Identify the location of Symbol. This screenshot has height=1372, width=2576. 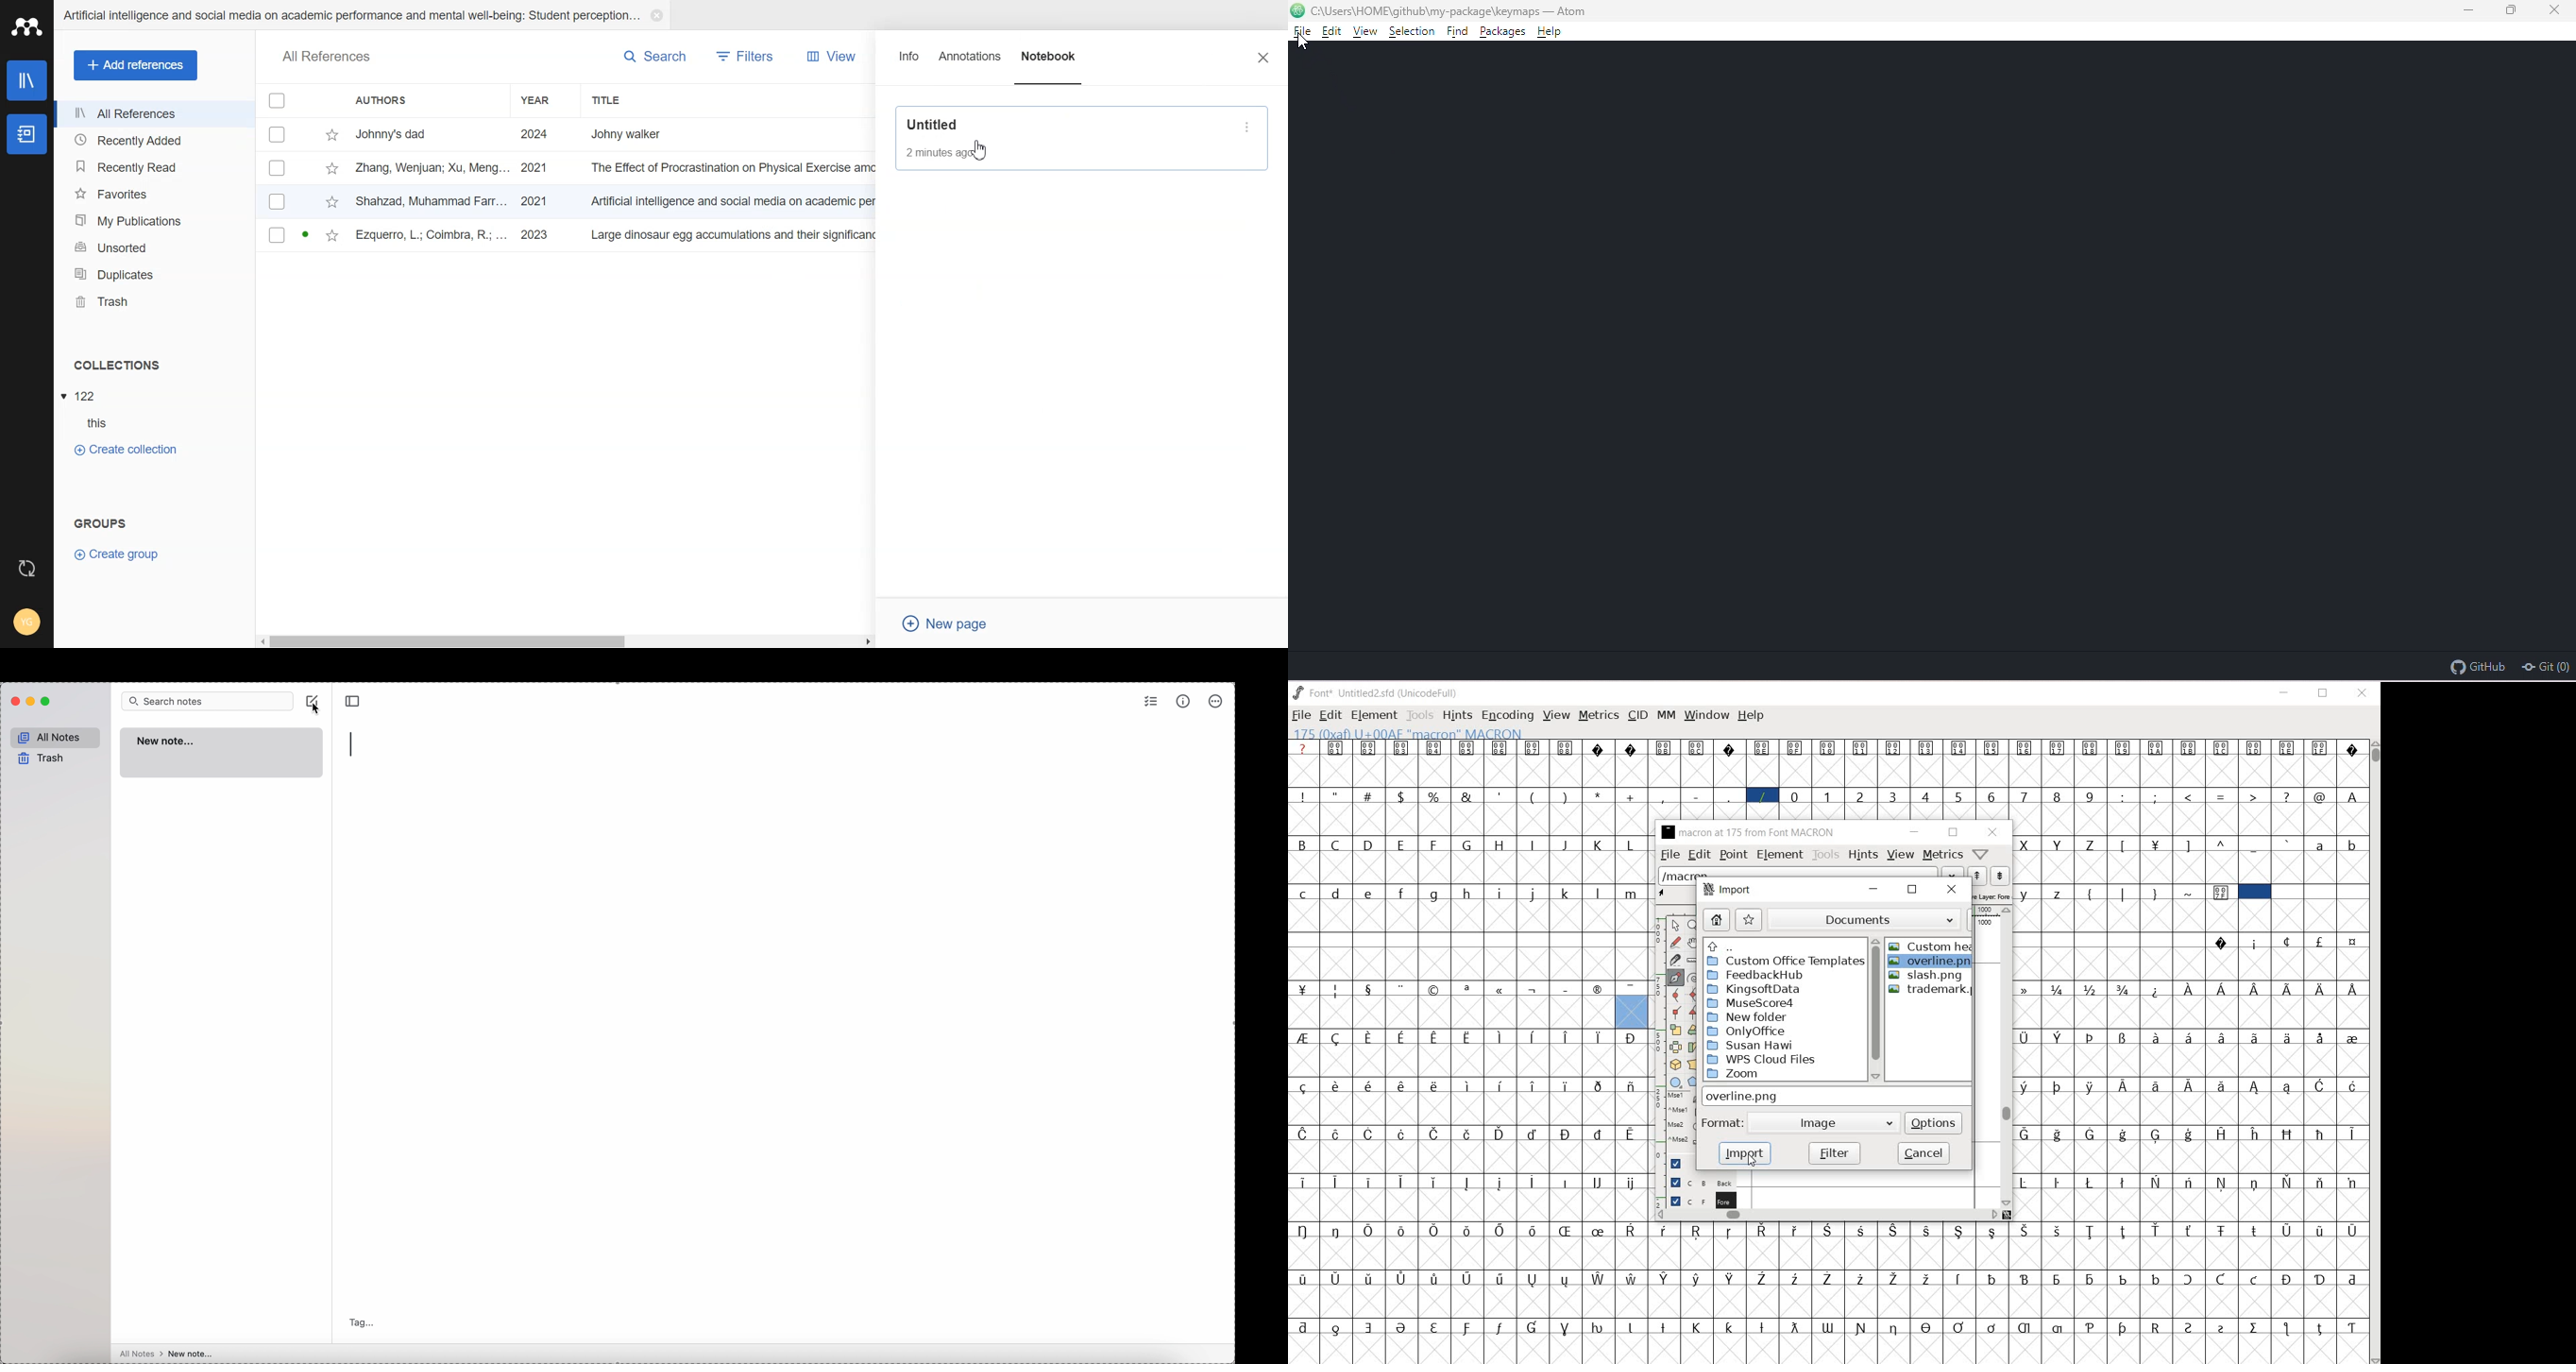
(2157, 989).